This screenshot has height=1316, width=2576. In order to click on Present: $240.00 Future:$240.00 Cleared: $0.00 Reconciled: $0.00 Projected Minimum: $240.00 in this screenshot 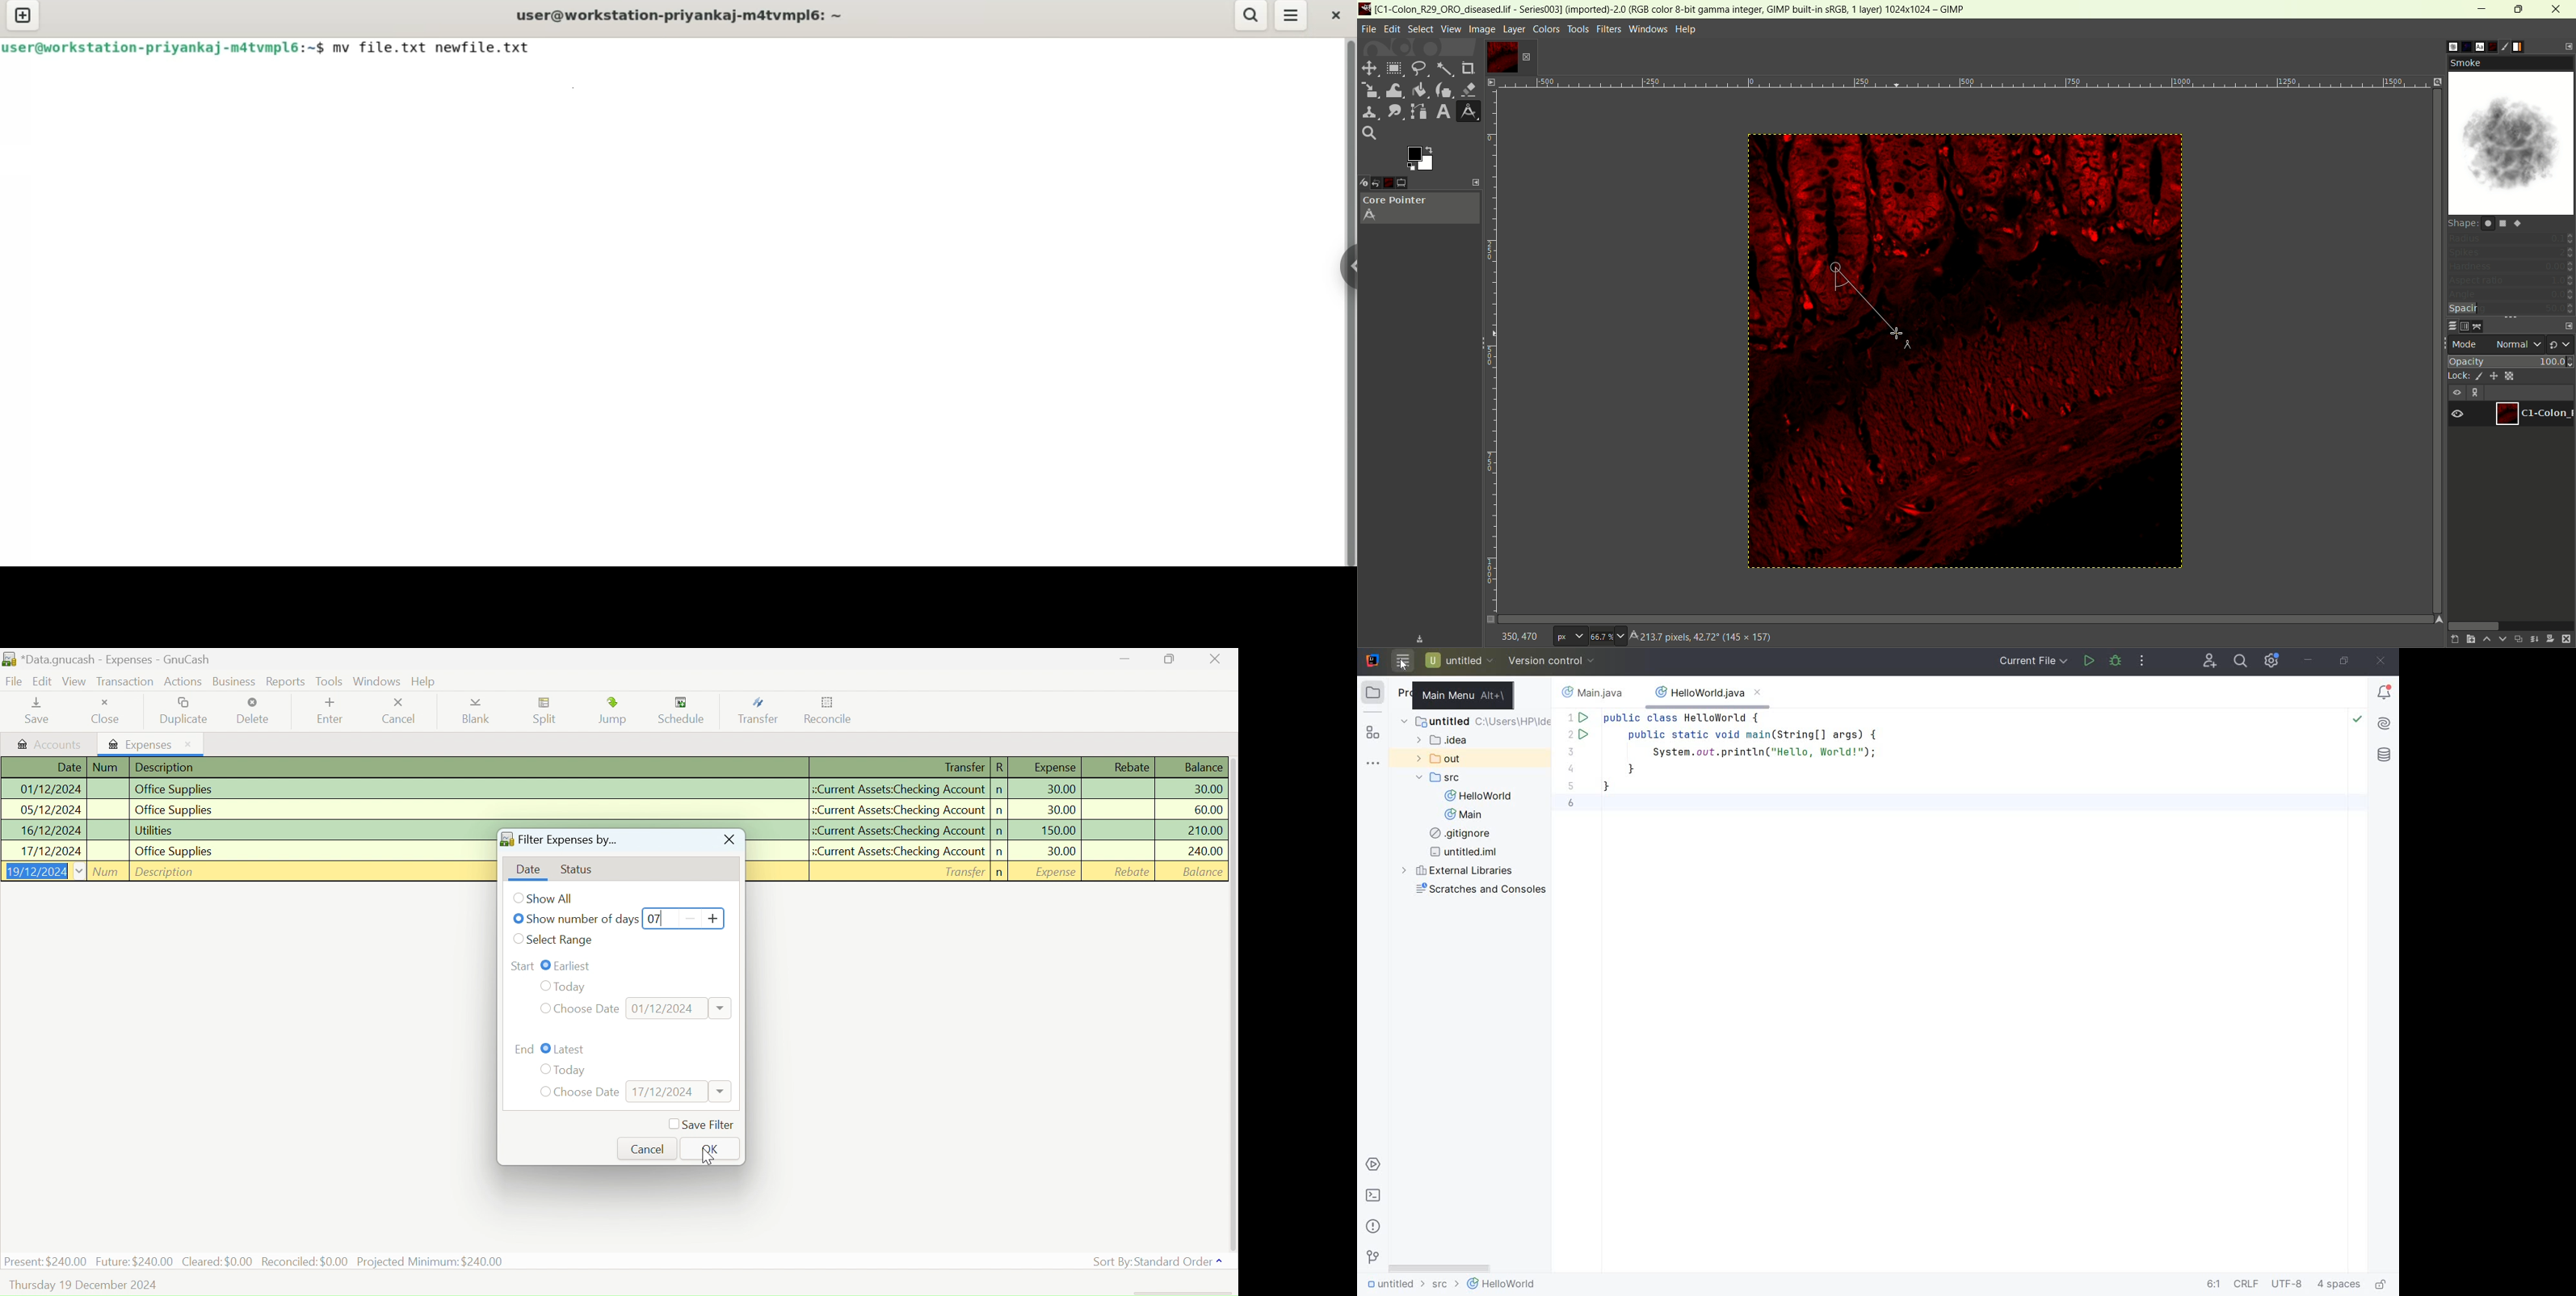, I will do `click(256, 1261)`.